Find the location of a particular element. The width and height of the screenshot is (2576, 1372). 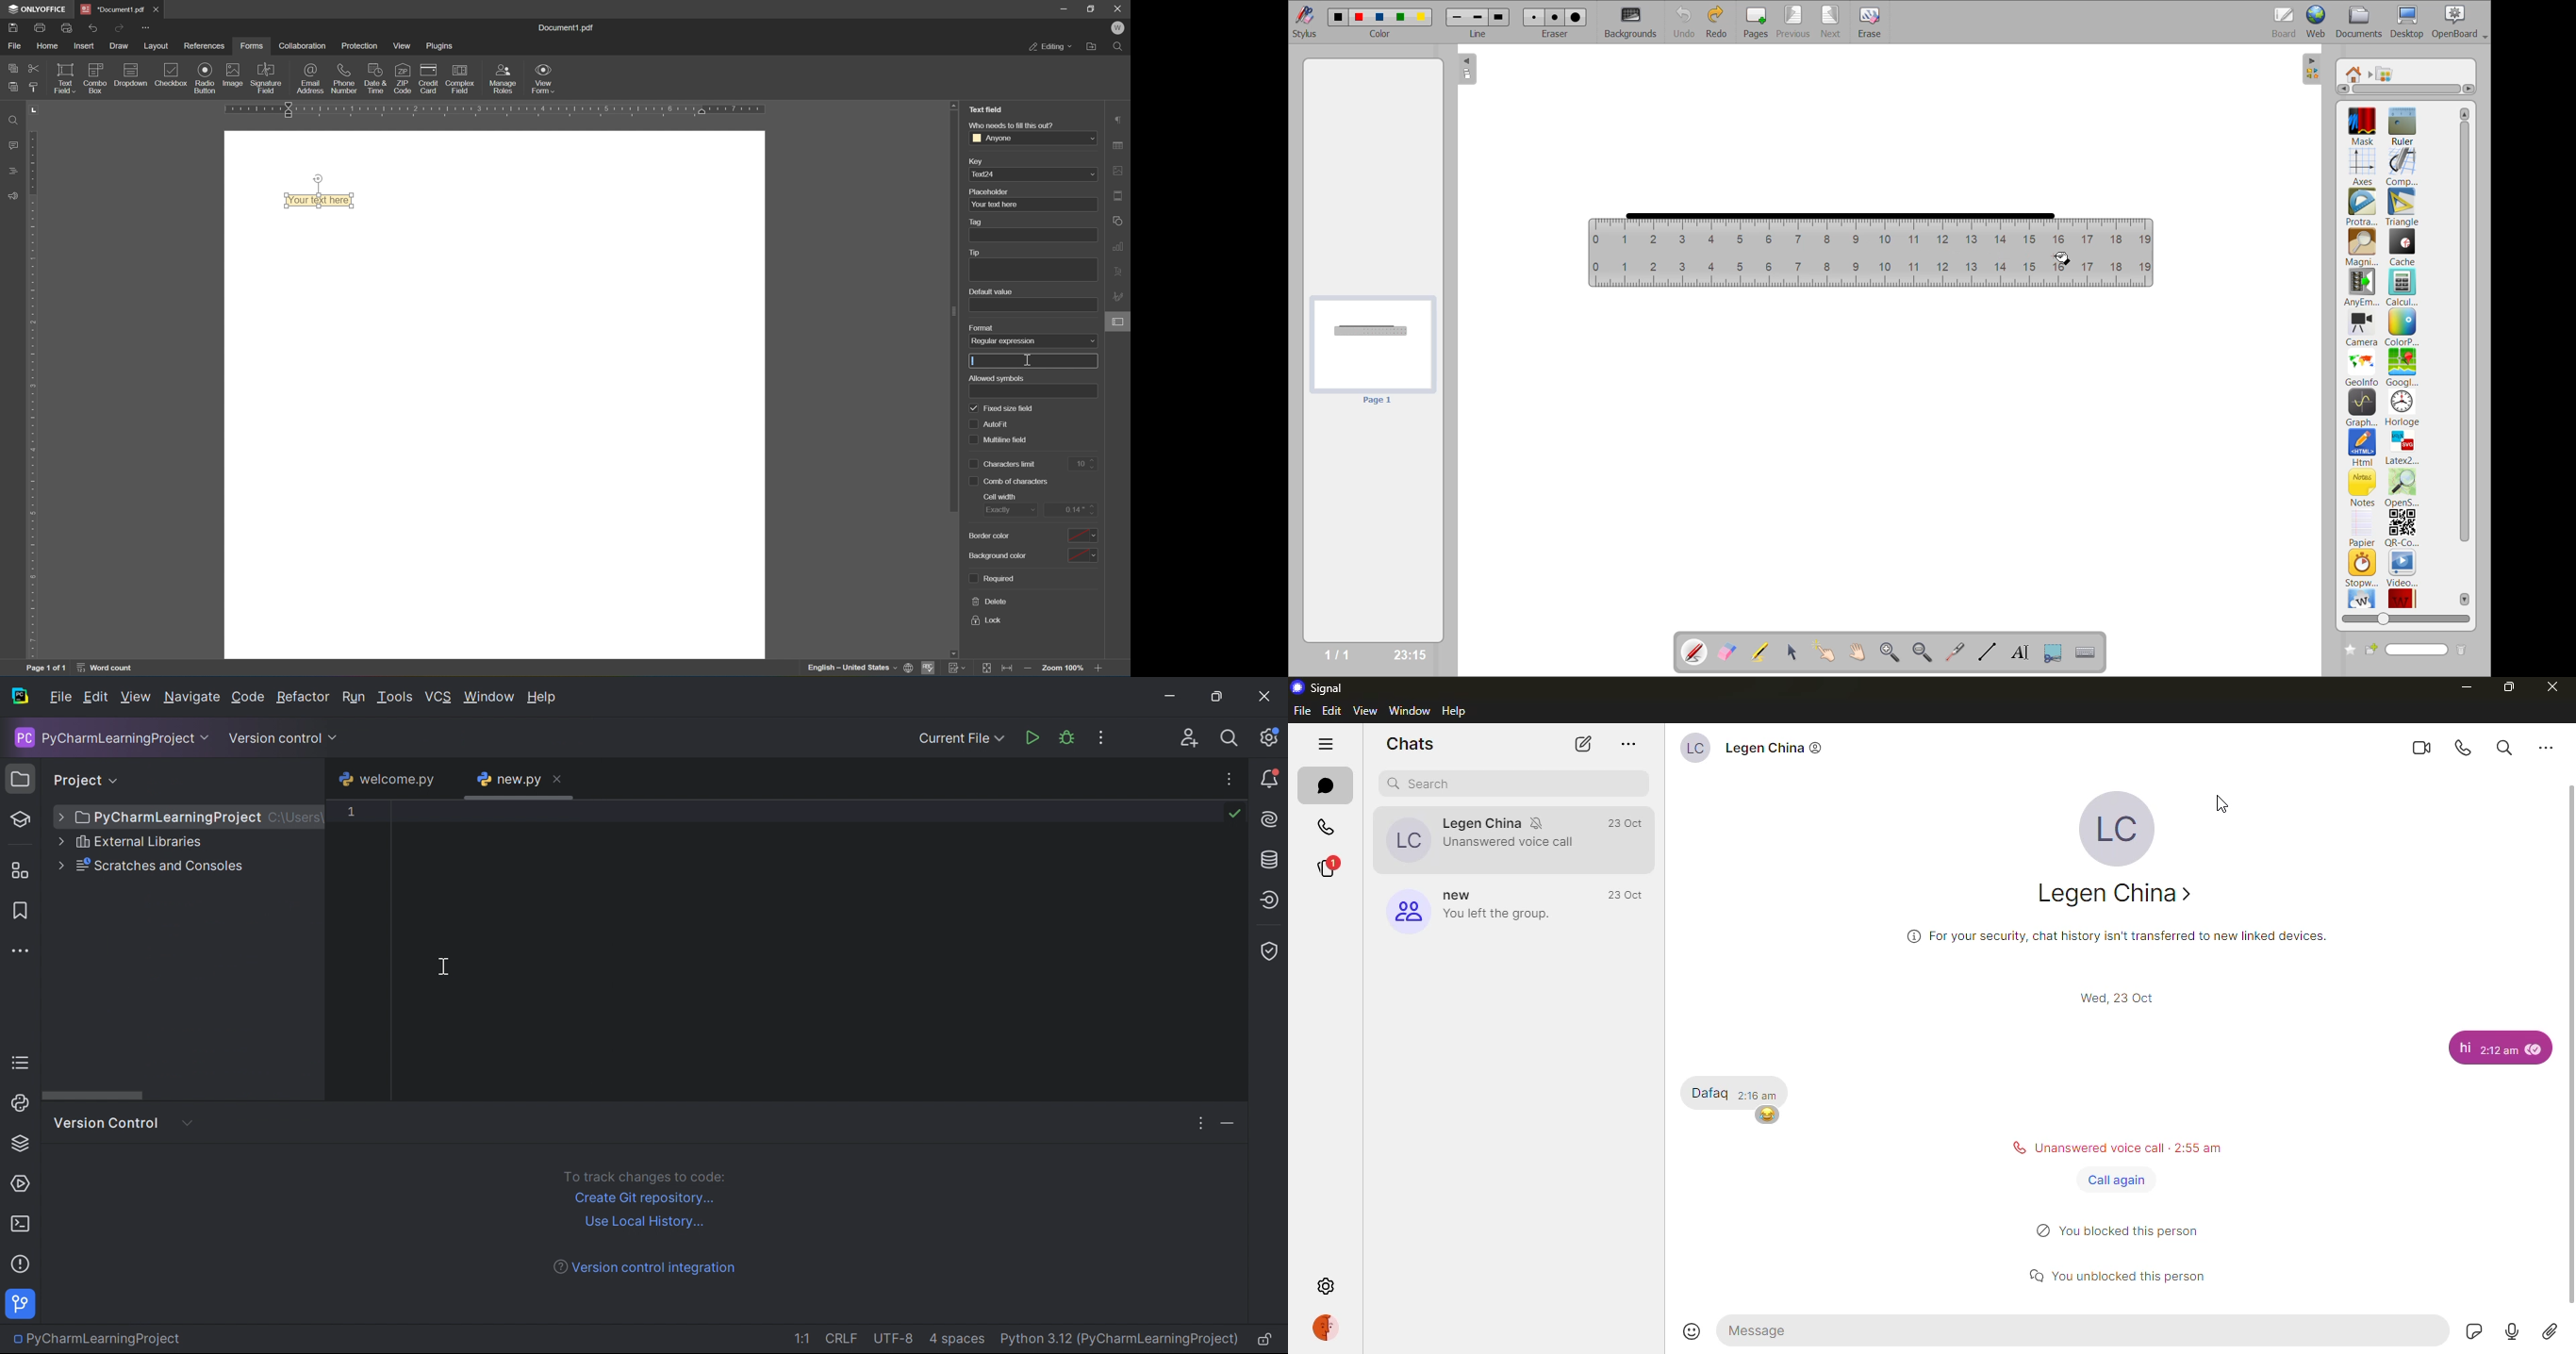

table settings is located at coordinates (1120, 147).